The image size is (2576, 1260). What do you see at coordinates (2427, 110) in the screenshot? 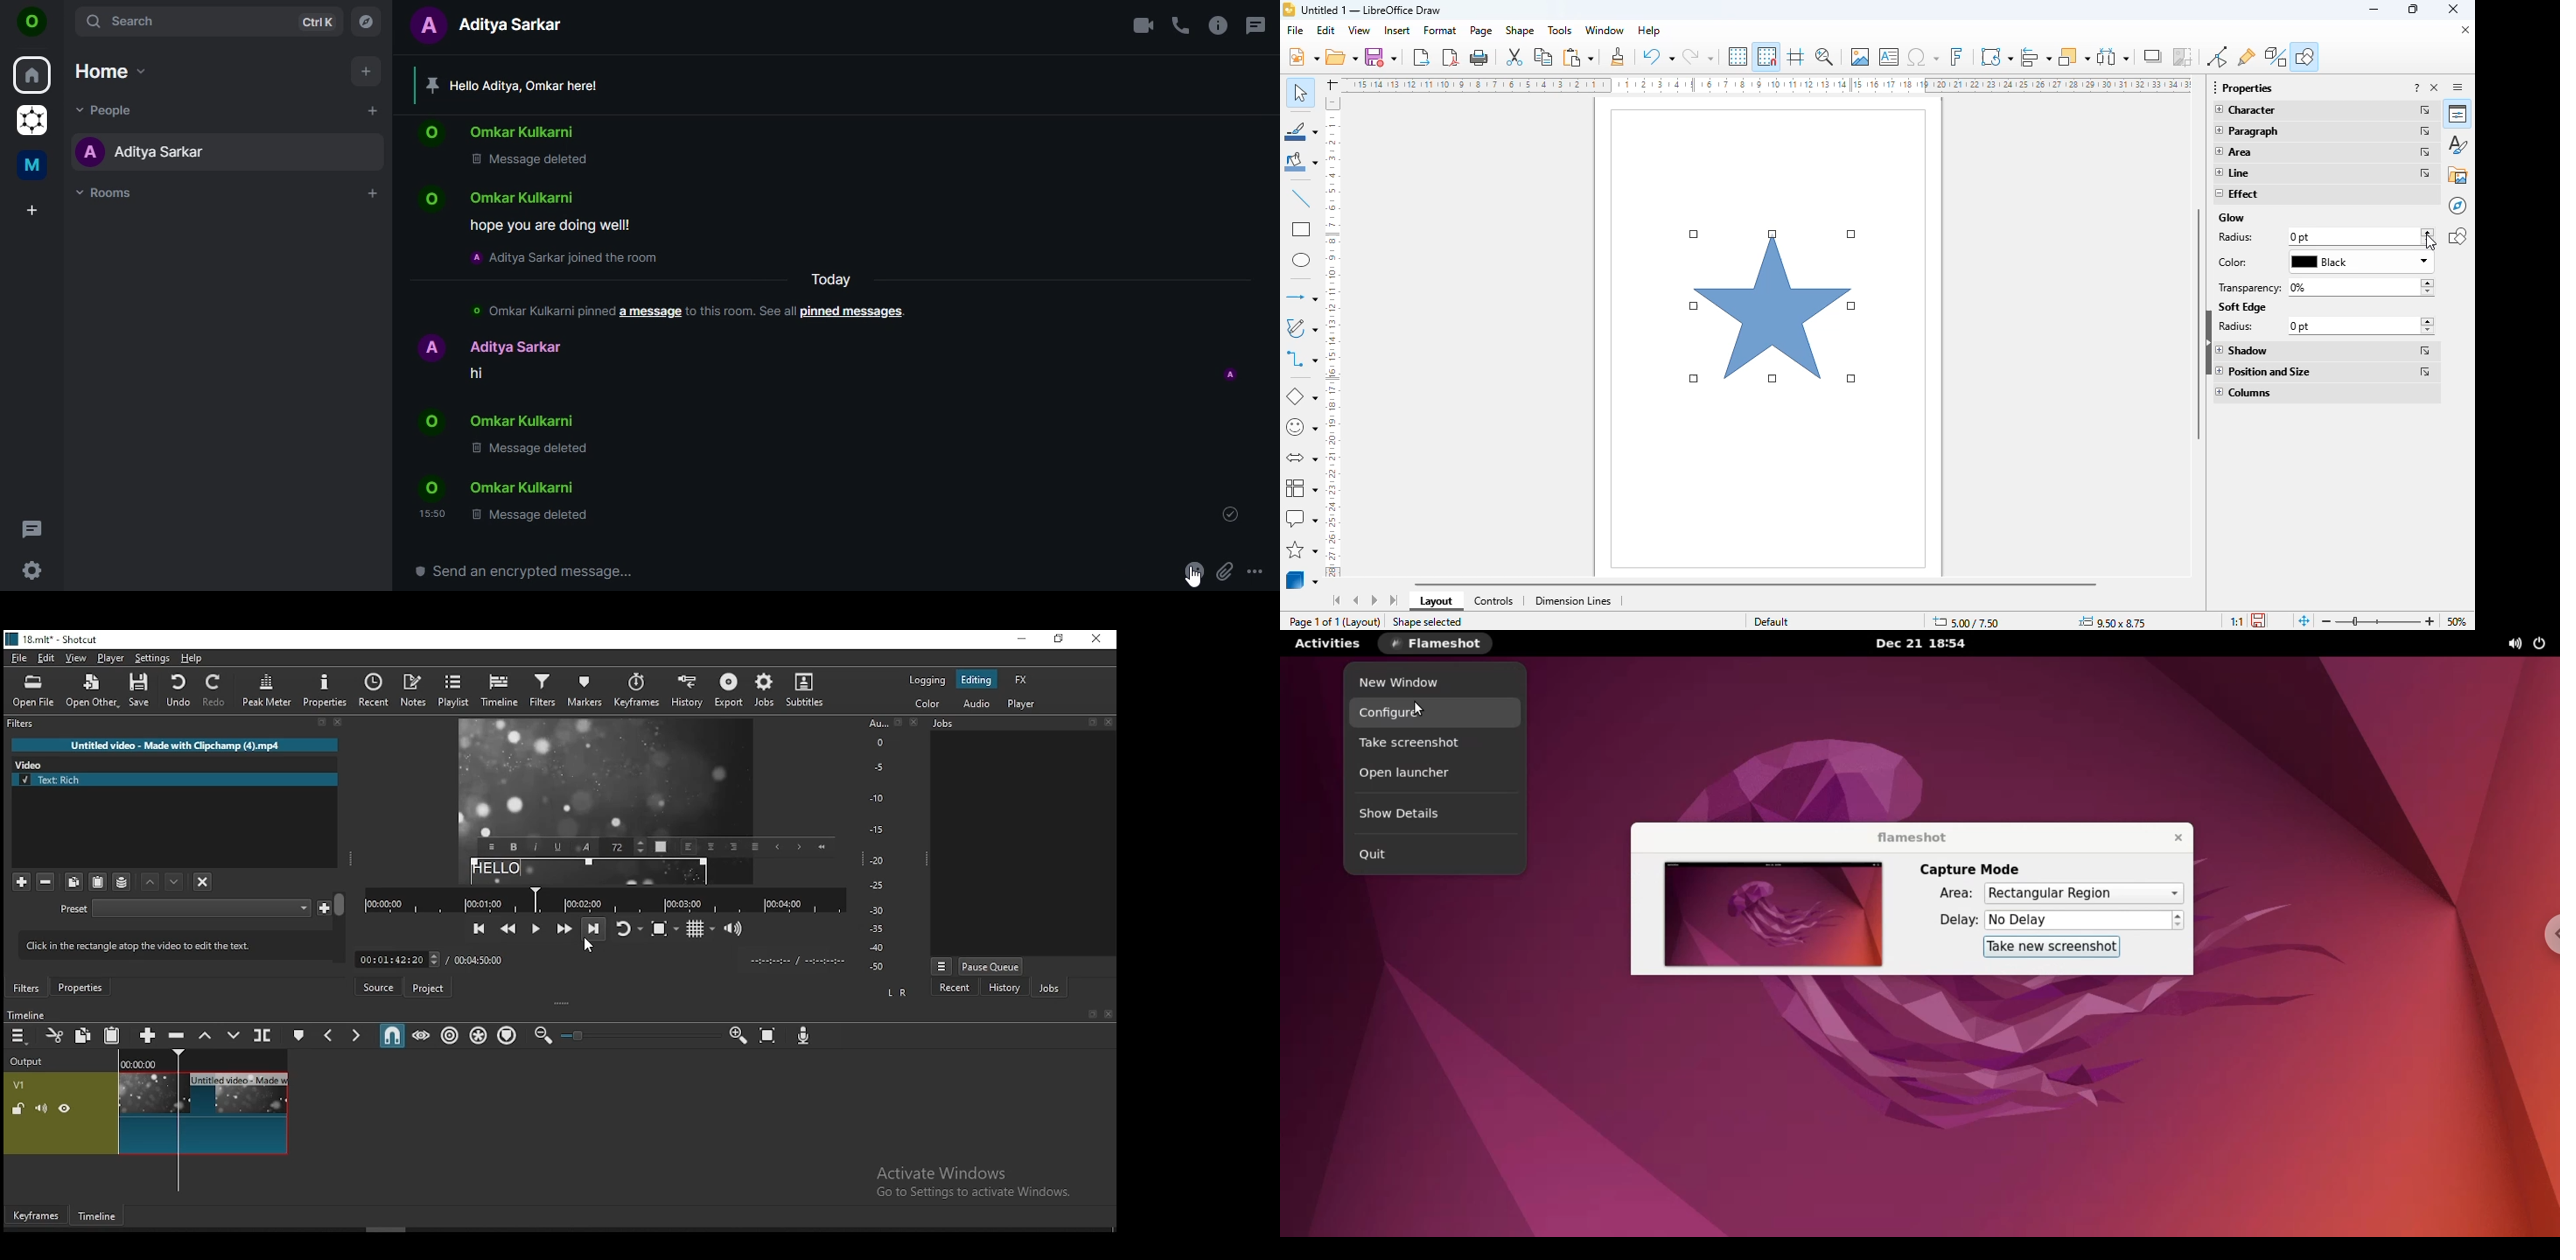
I see `more options` at bounding box center [2427, 110].